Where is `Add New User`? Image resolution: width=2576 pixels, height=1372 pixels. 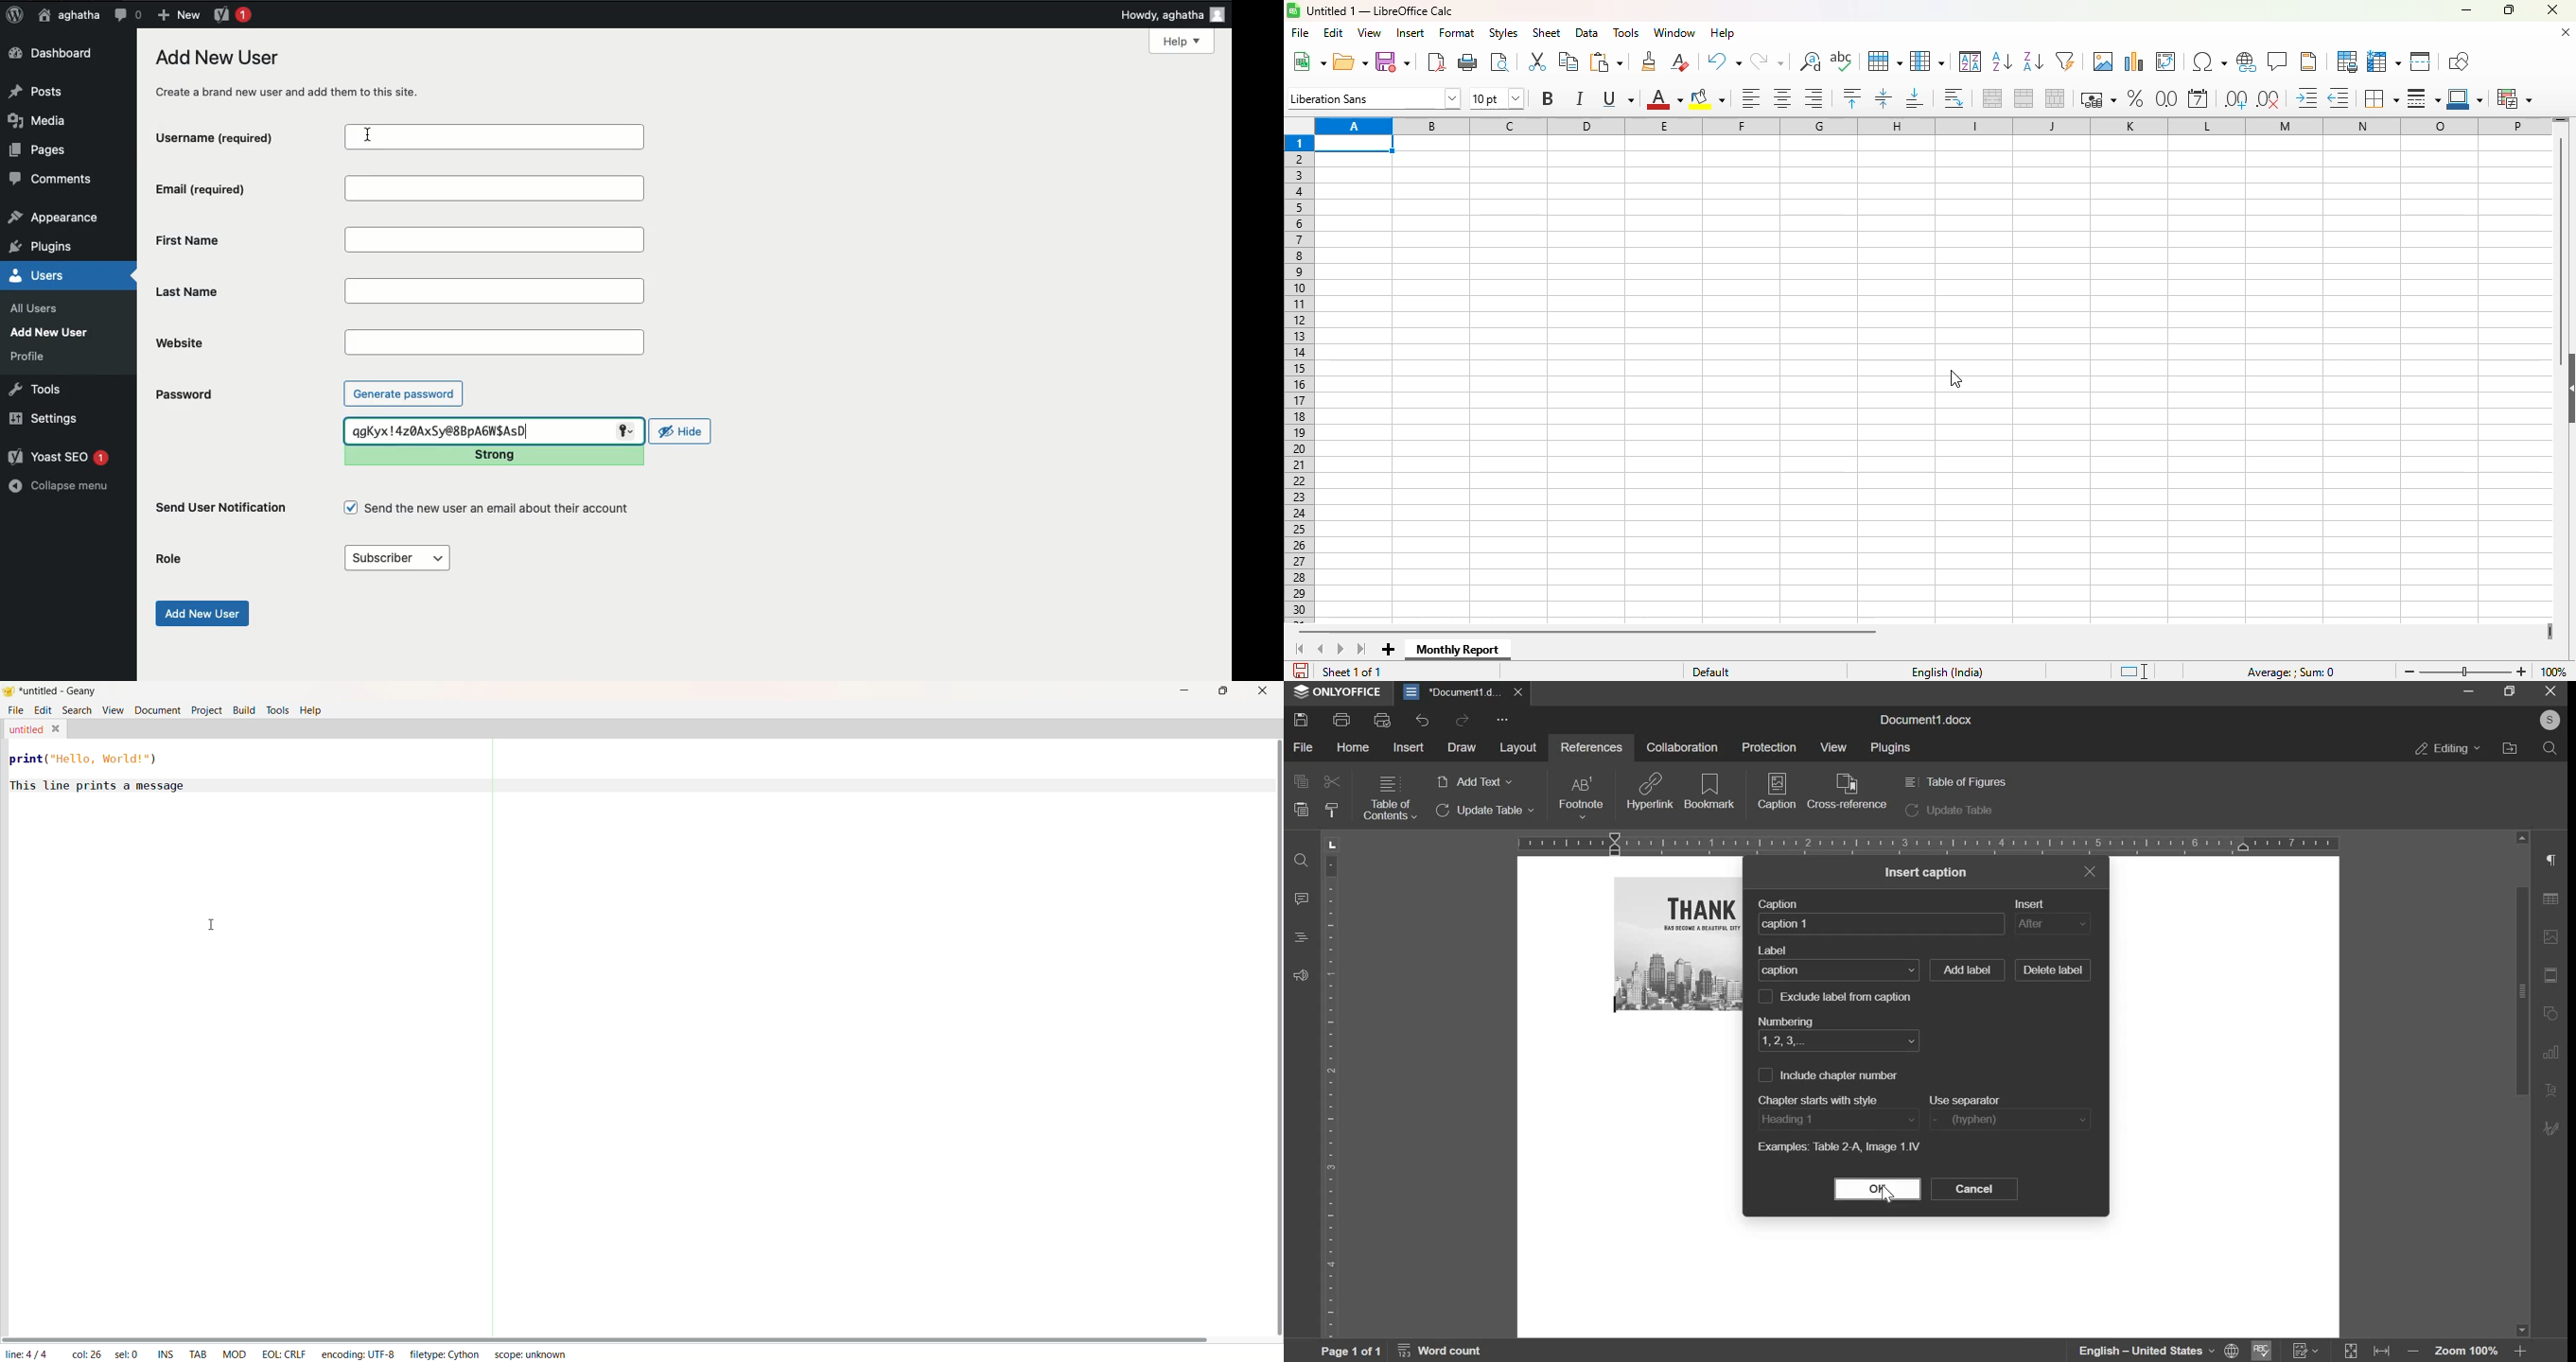
Add New User is located at coordinates (53, 332).